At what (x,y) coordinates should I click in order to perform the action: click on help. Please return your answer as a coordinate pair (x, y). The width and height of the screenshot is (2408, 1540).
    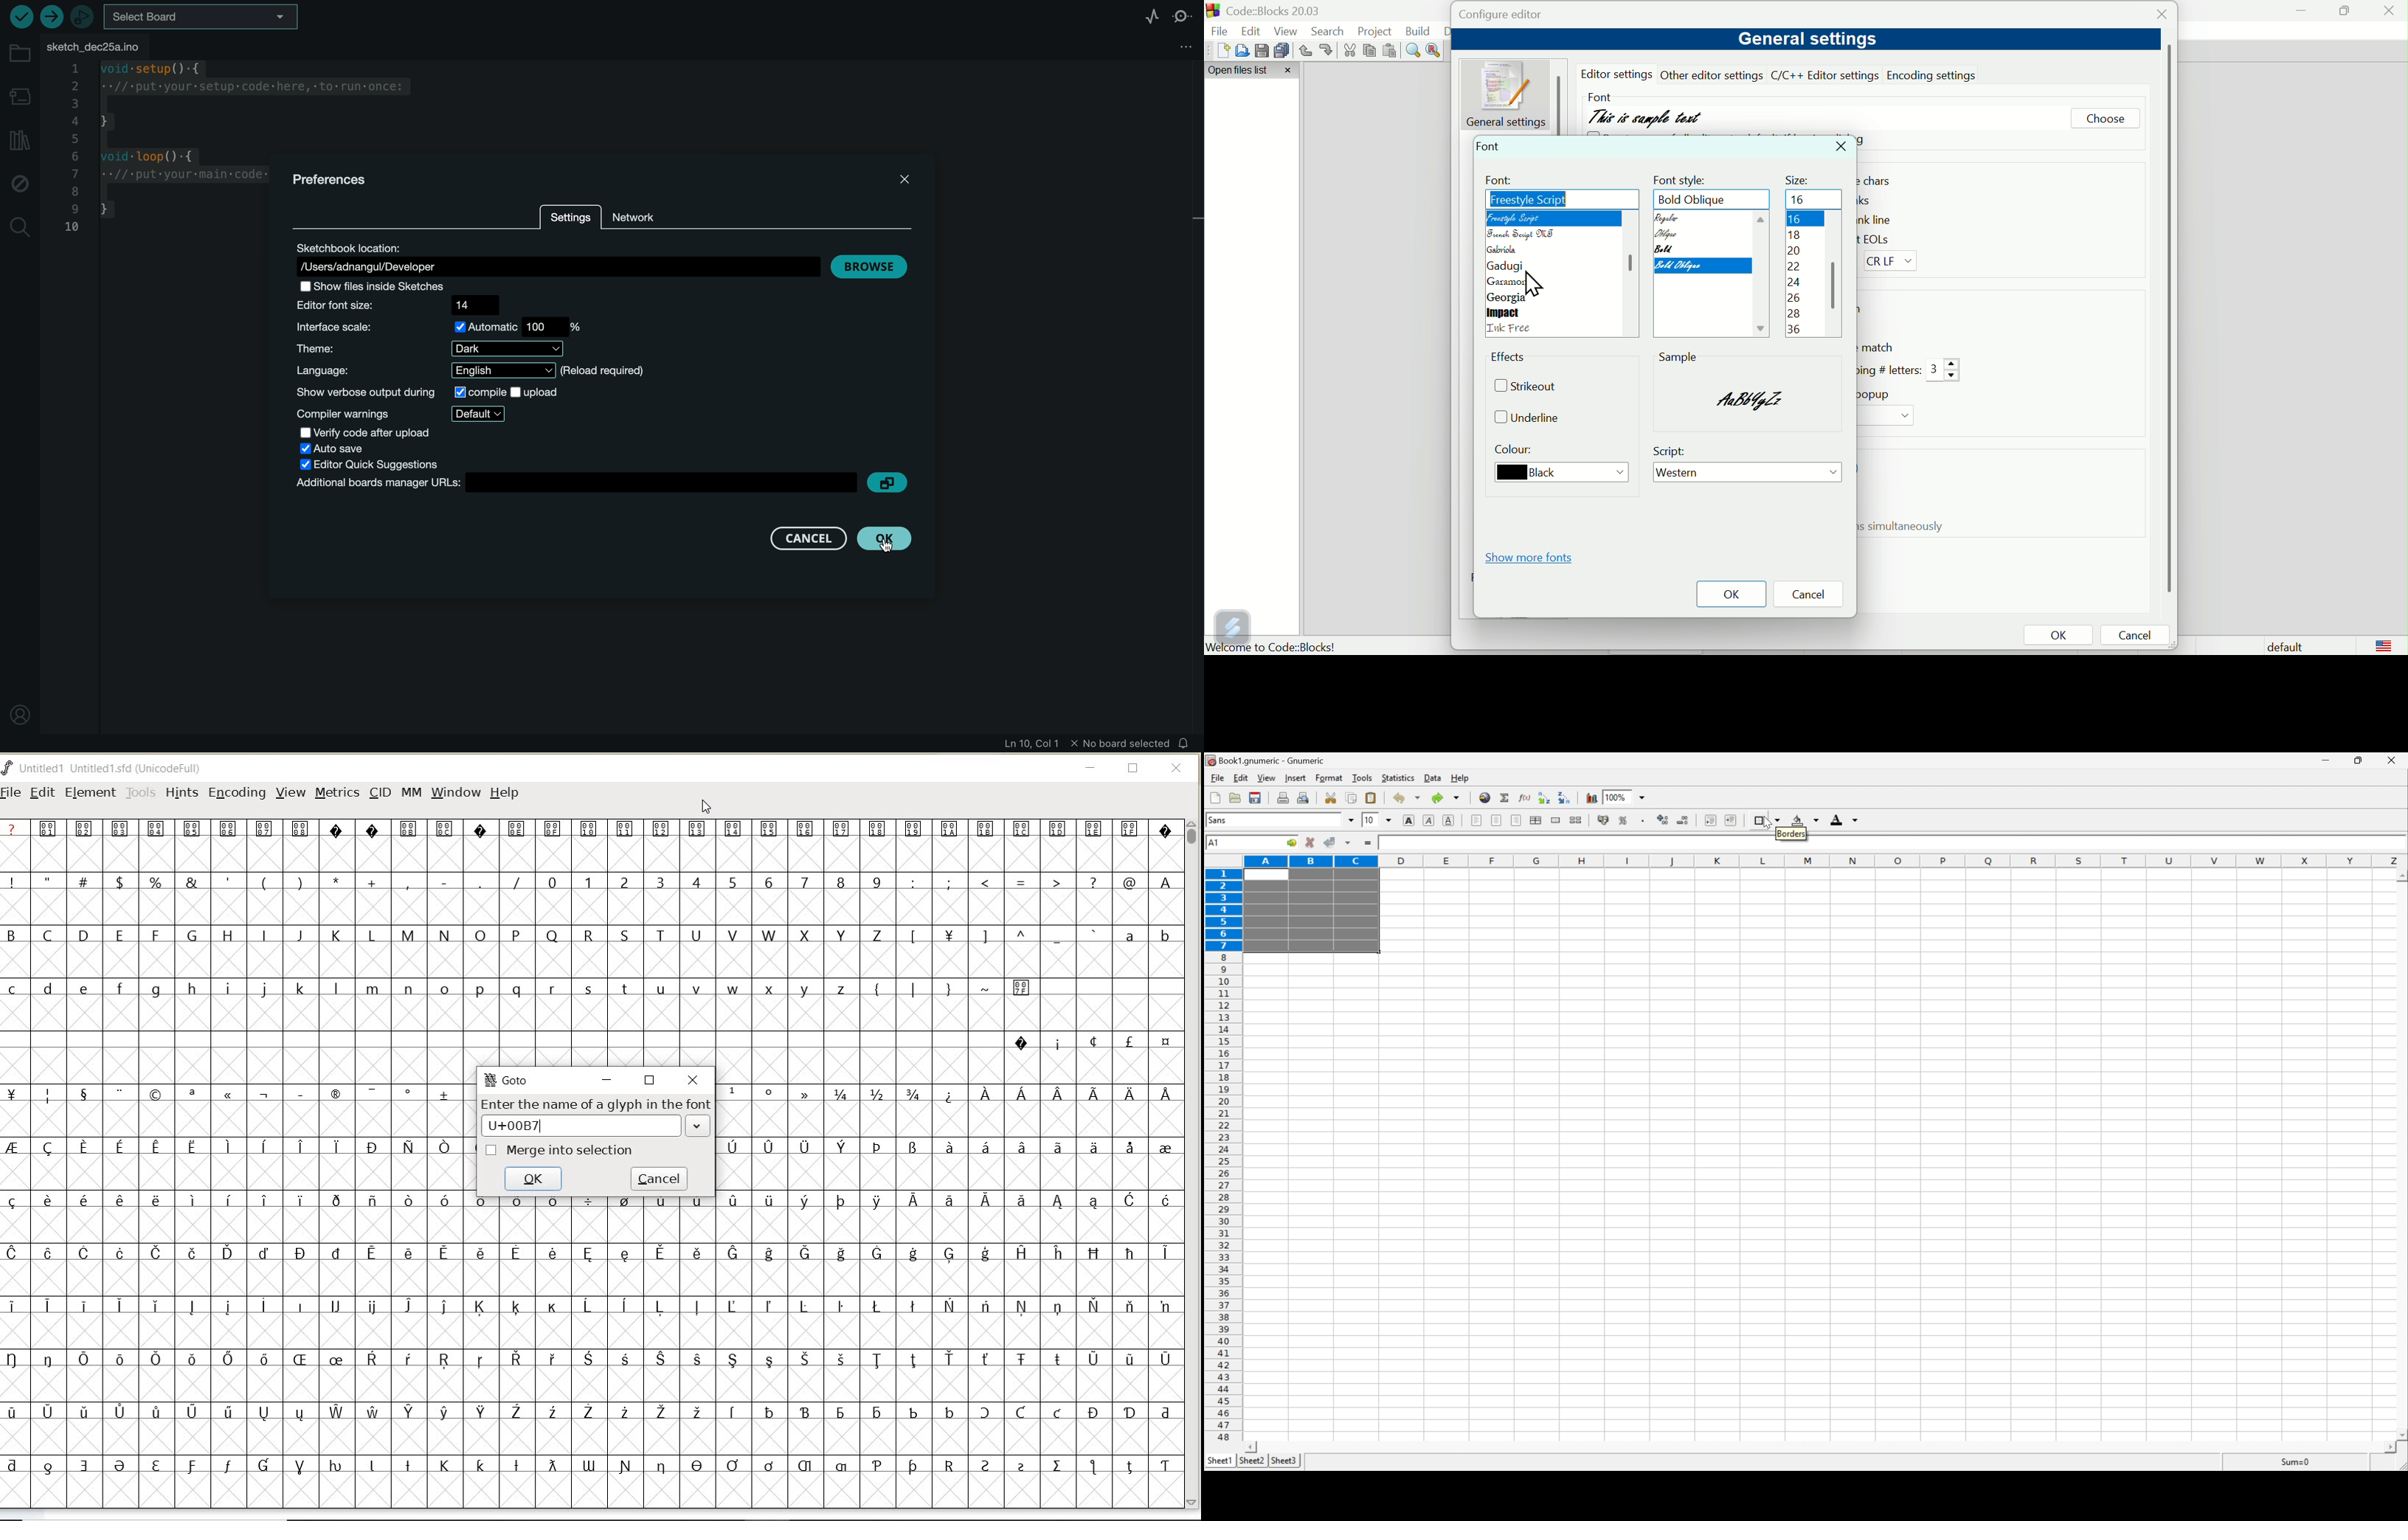
    Looking at the image, I should click on (1459, 777).